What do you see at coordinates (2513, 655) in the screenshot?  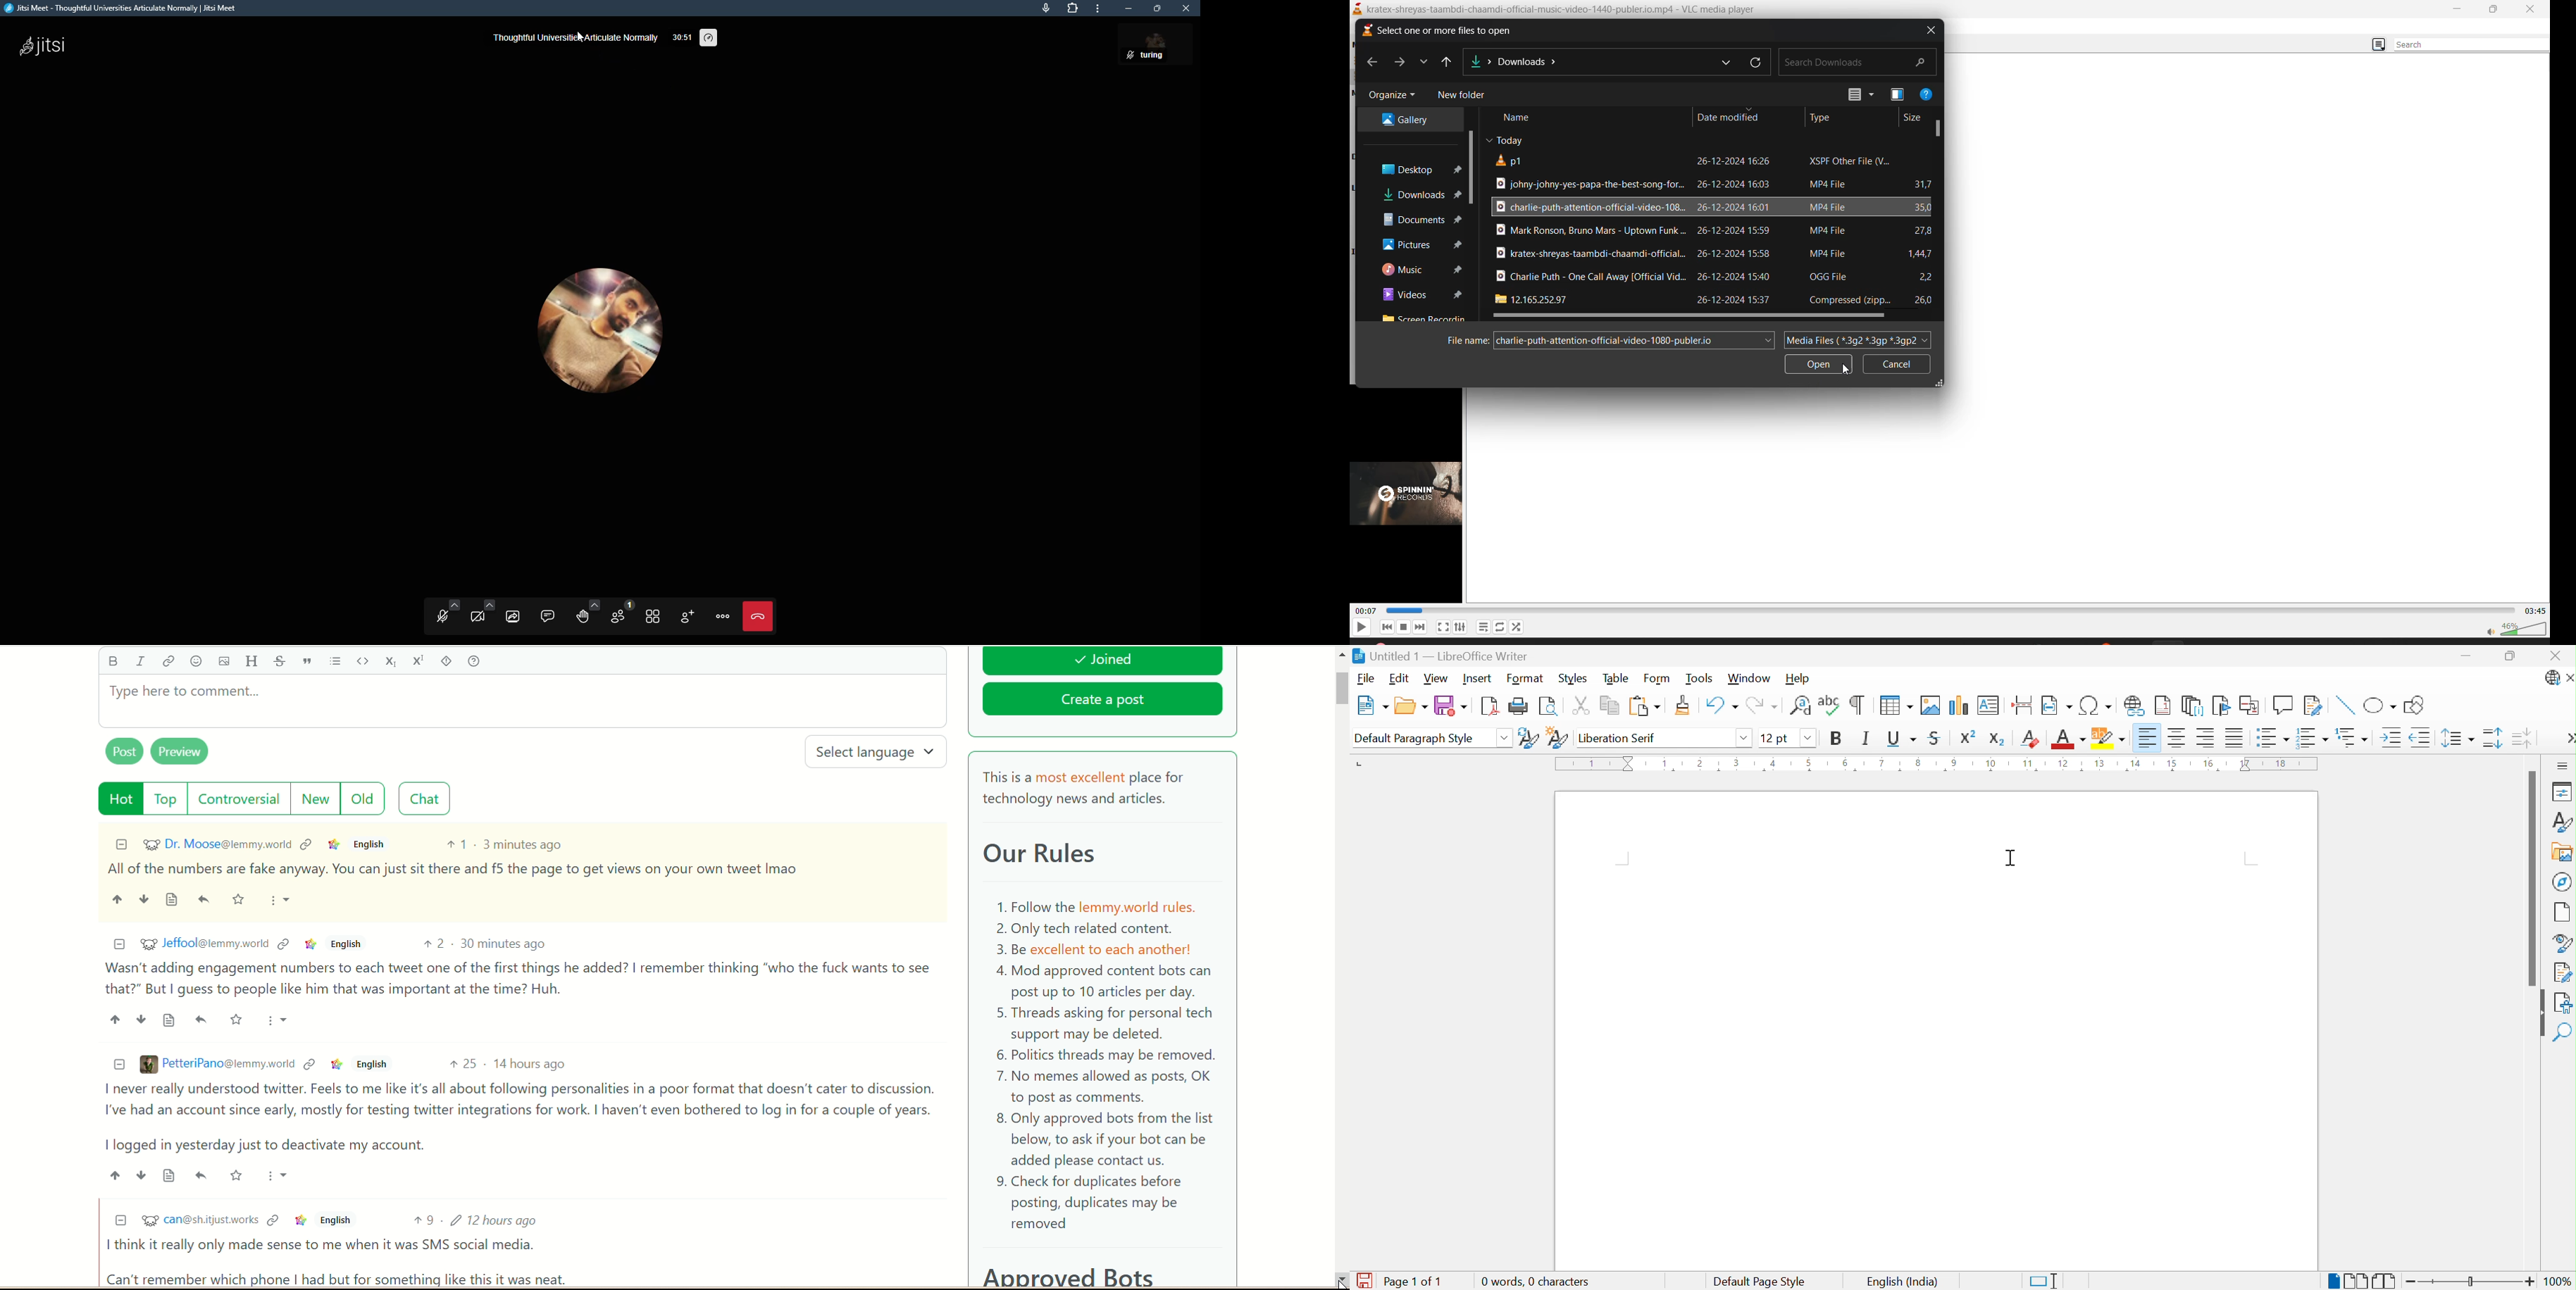 I see `Restore down` at bounding box center [2513, 655].